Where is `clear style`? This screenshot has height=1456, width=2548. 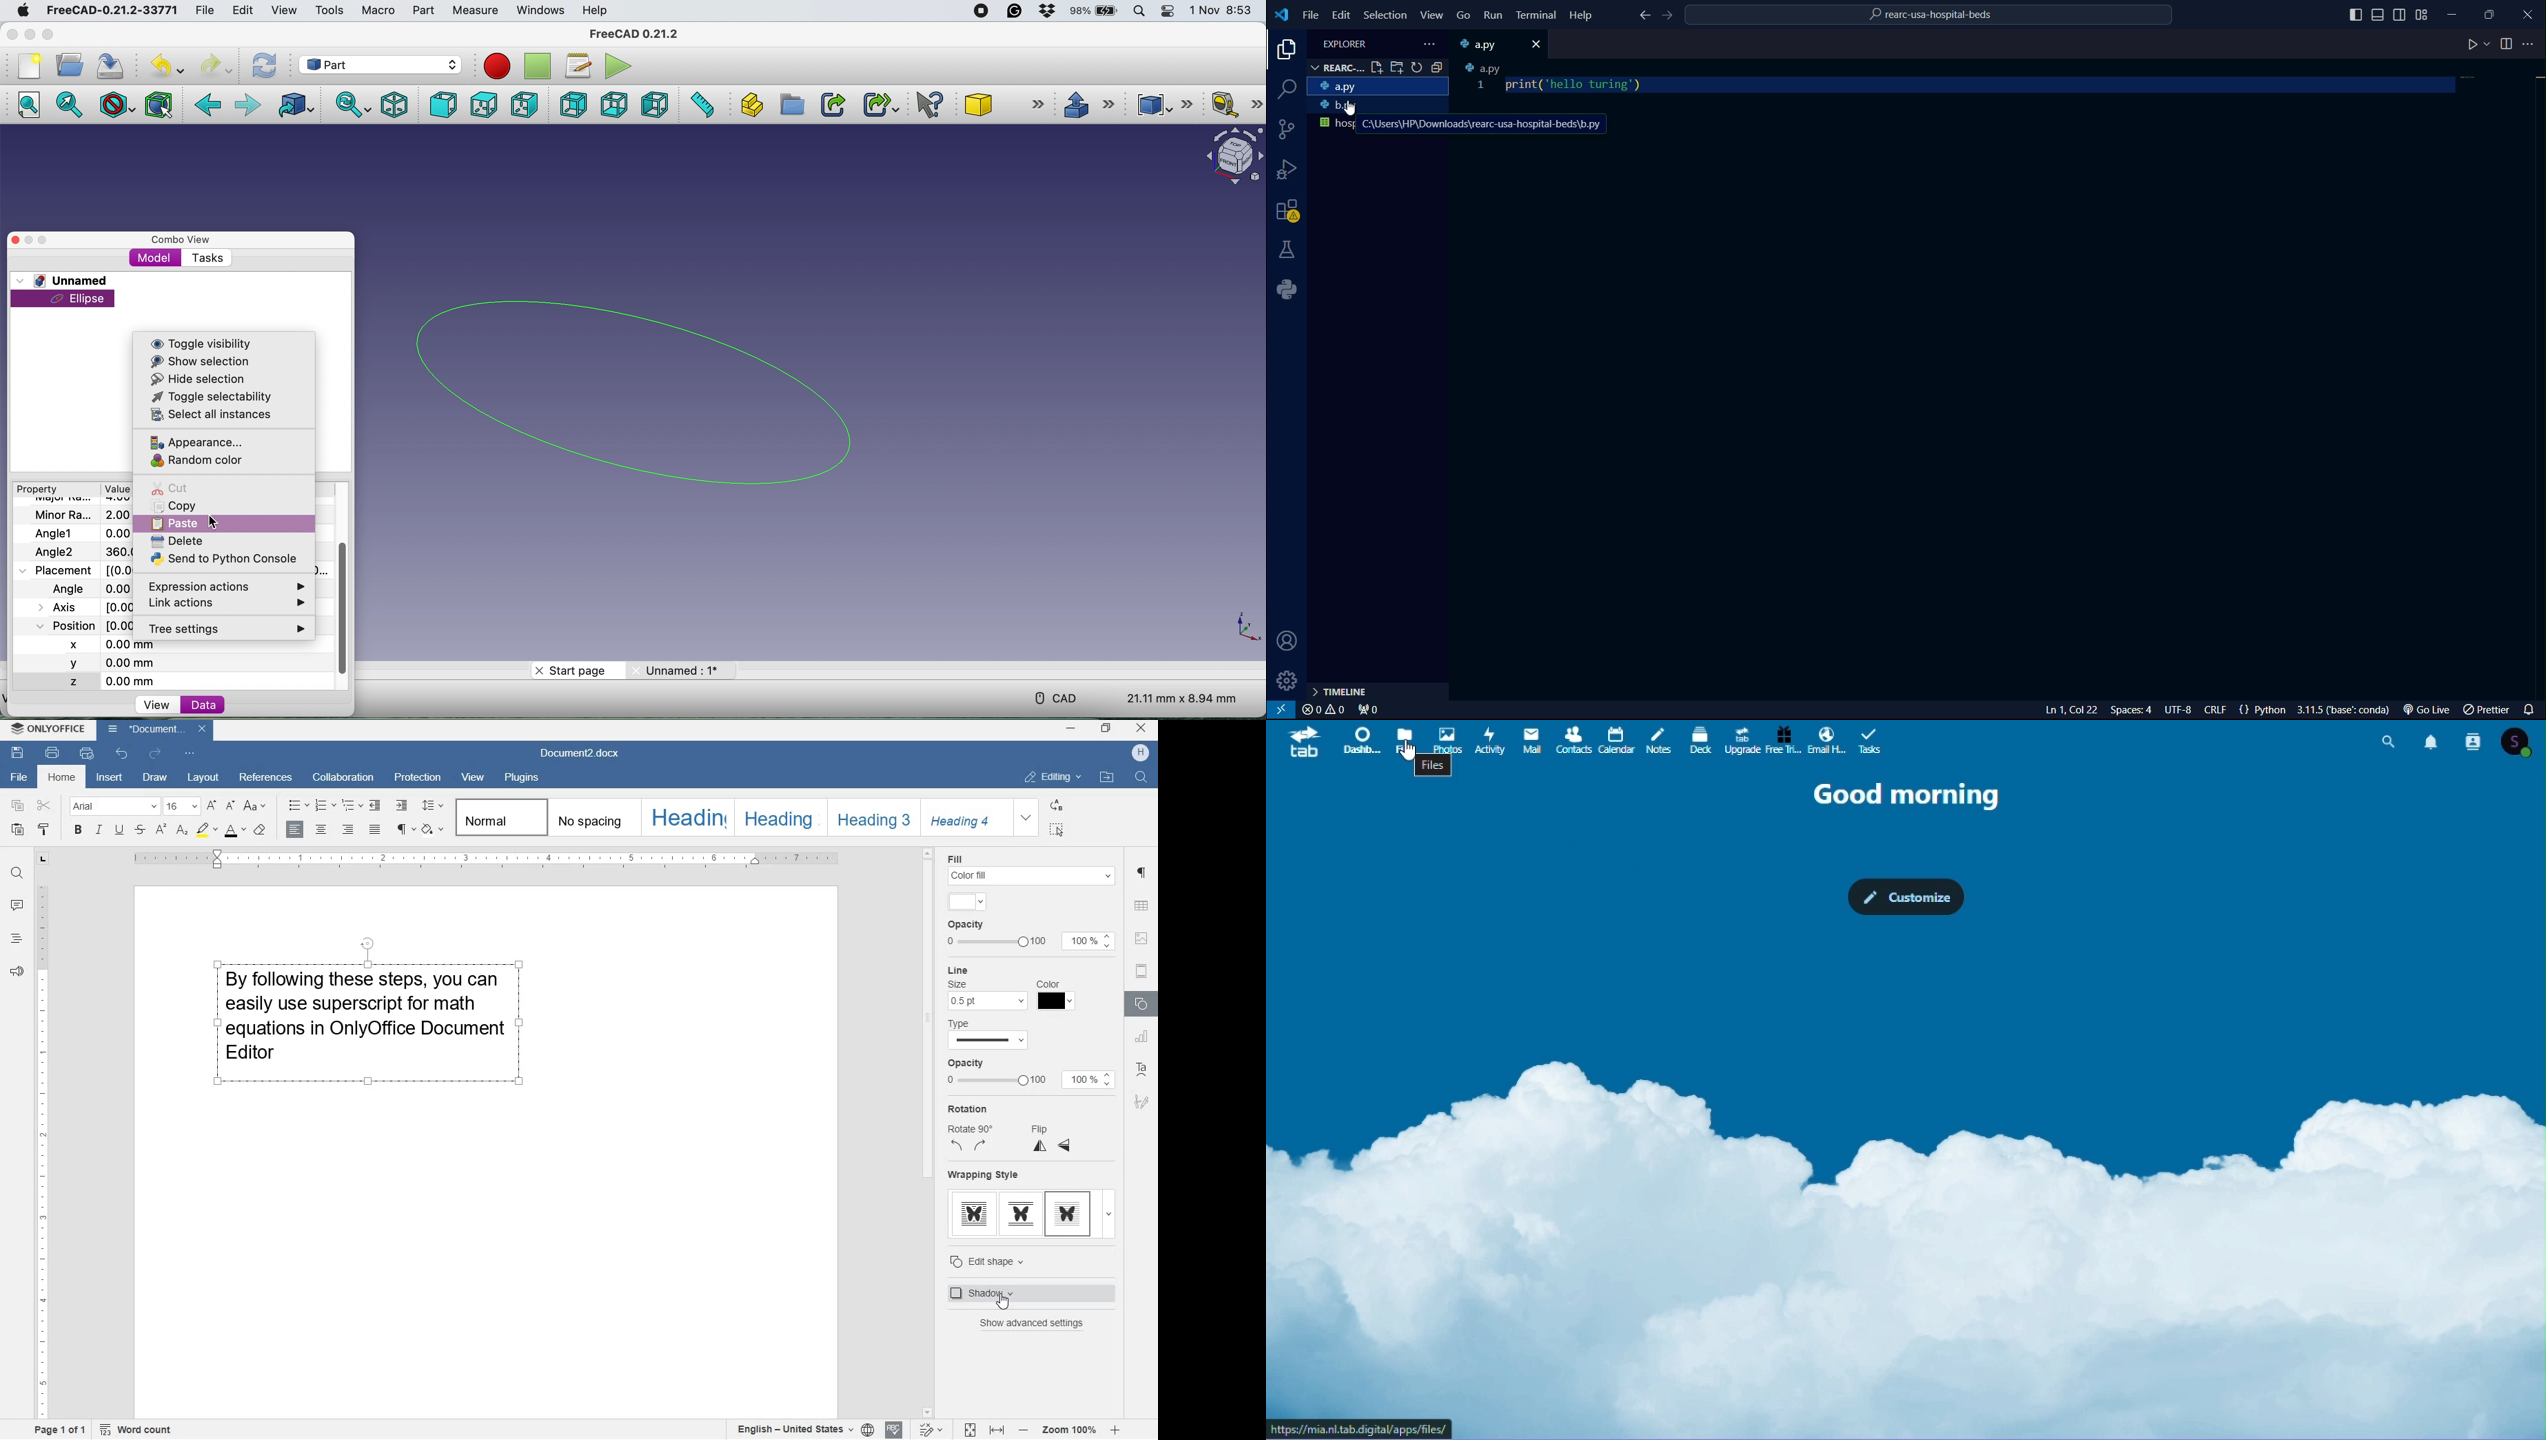
clear style is located at coordinates (260, 830).